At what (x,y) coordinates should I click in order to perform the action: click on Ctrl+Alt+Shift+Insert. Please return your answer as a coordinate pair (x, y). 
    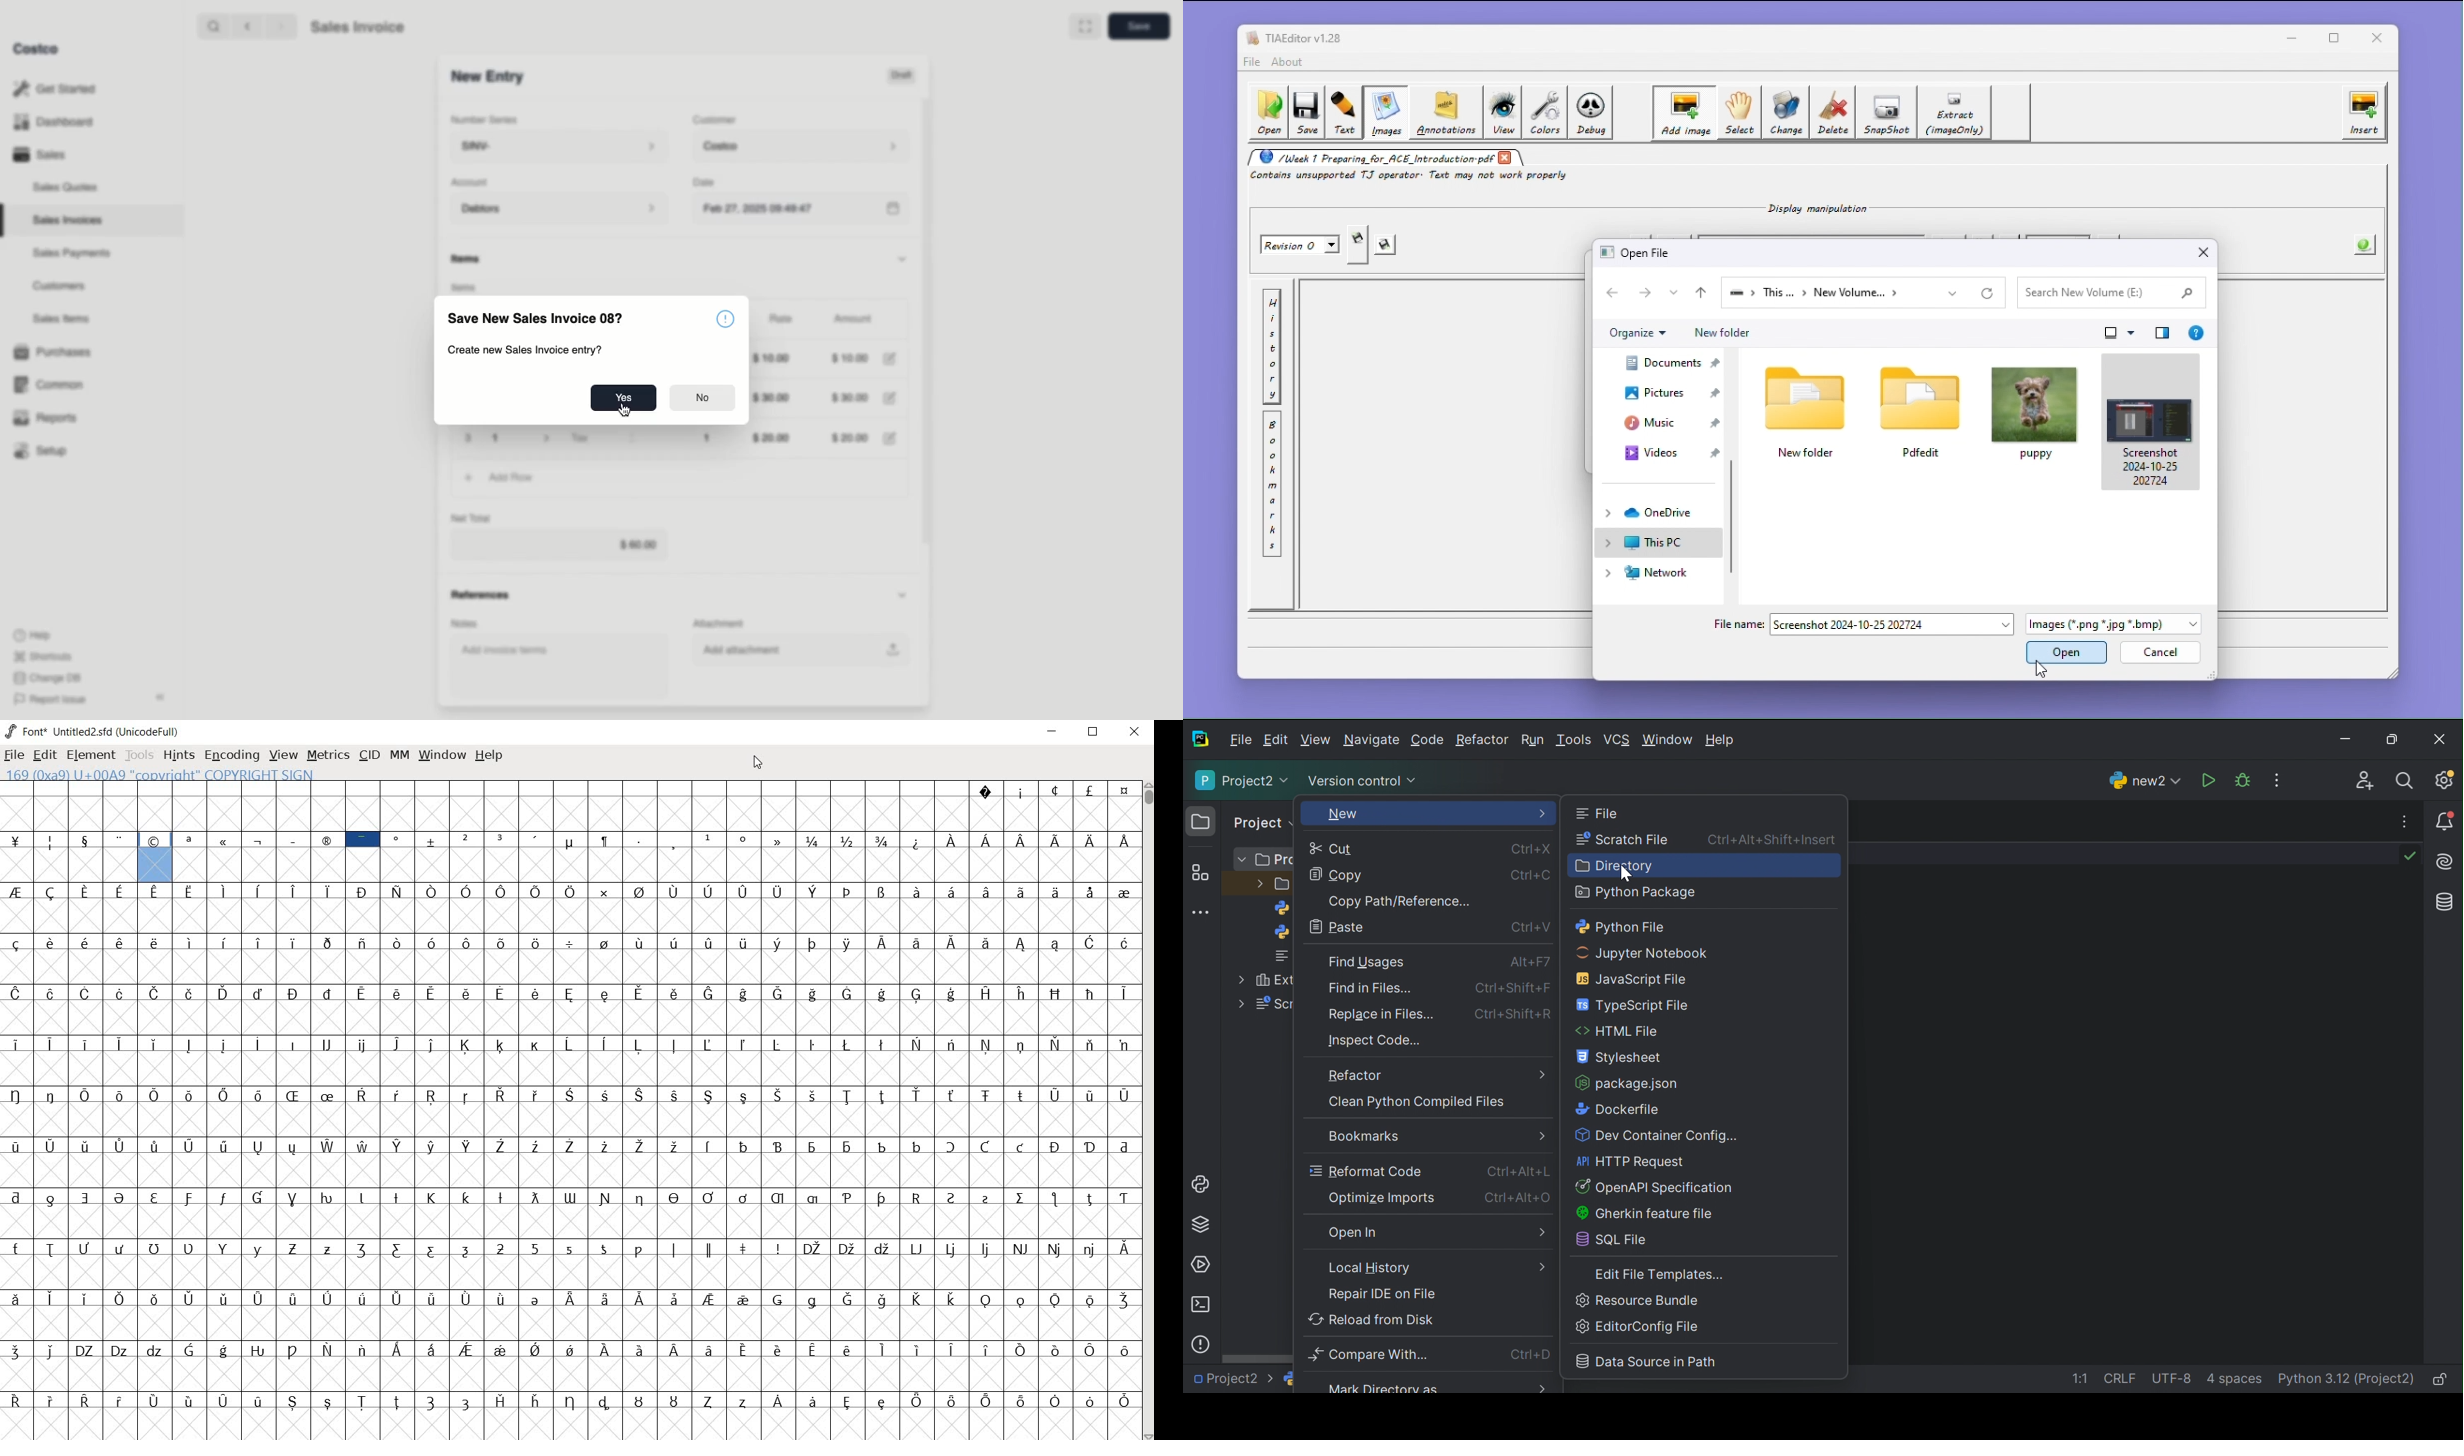
    Looking at the image, I should click on (1772, 840).